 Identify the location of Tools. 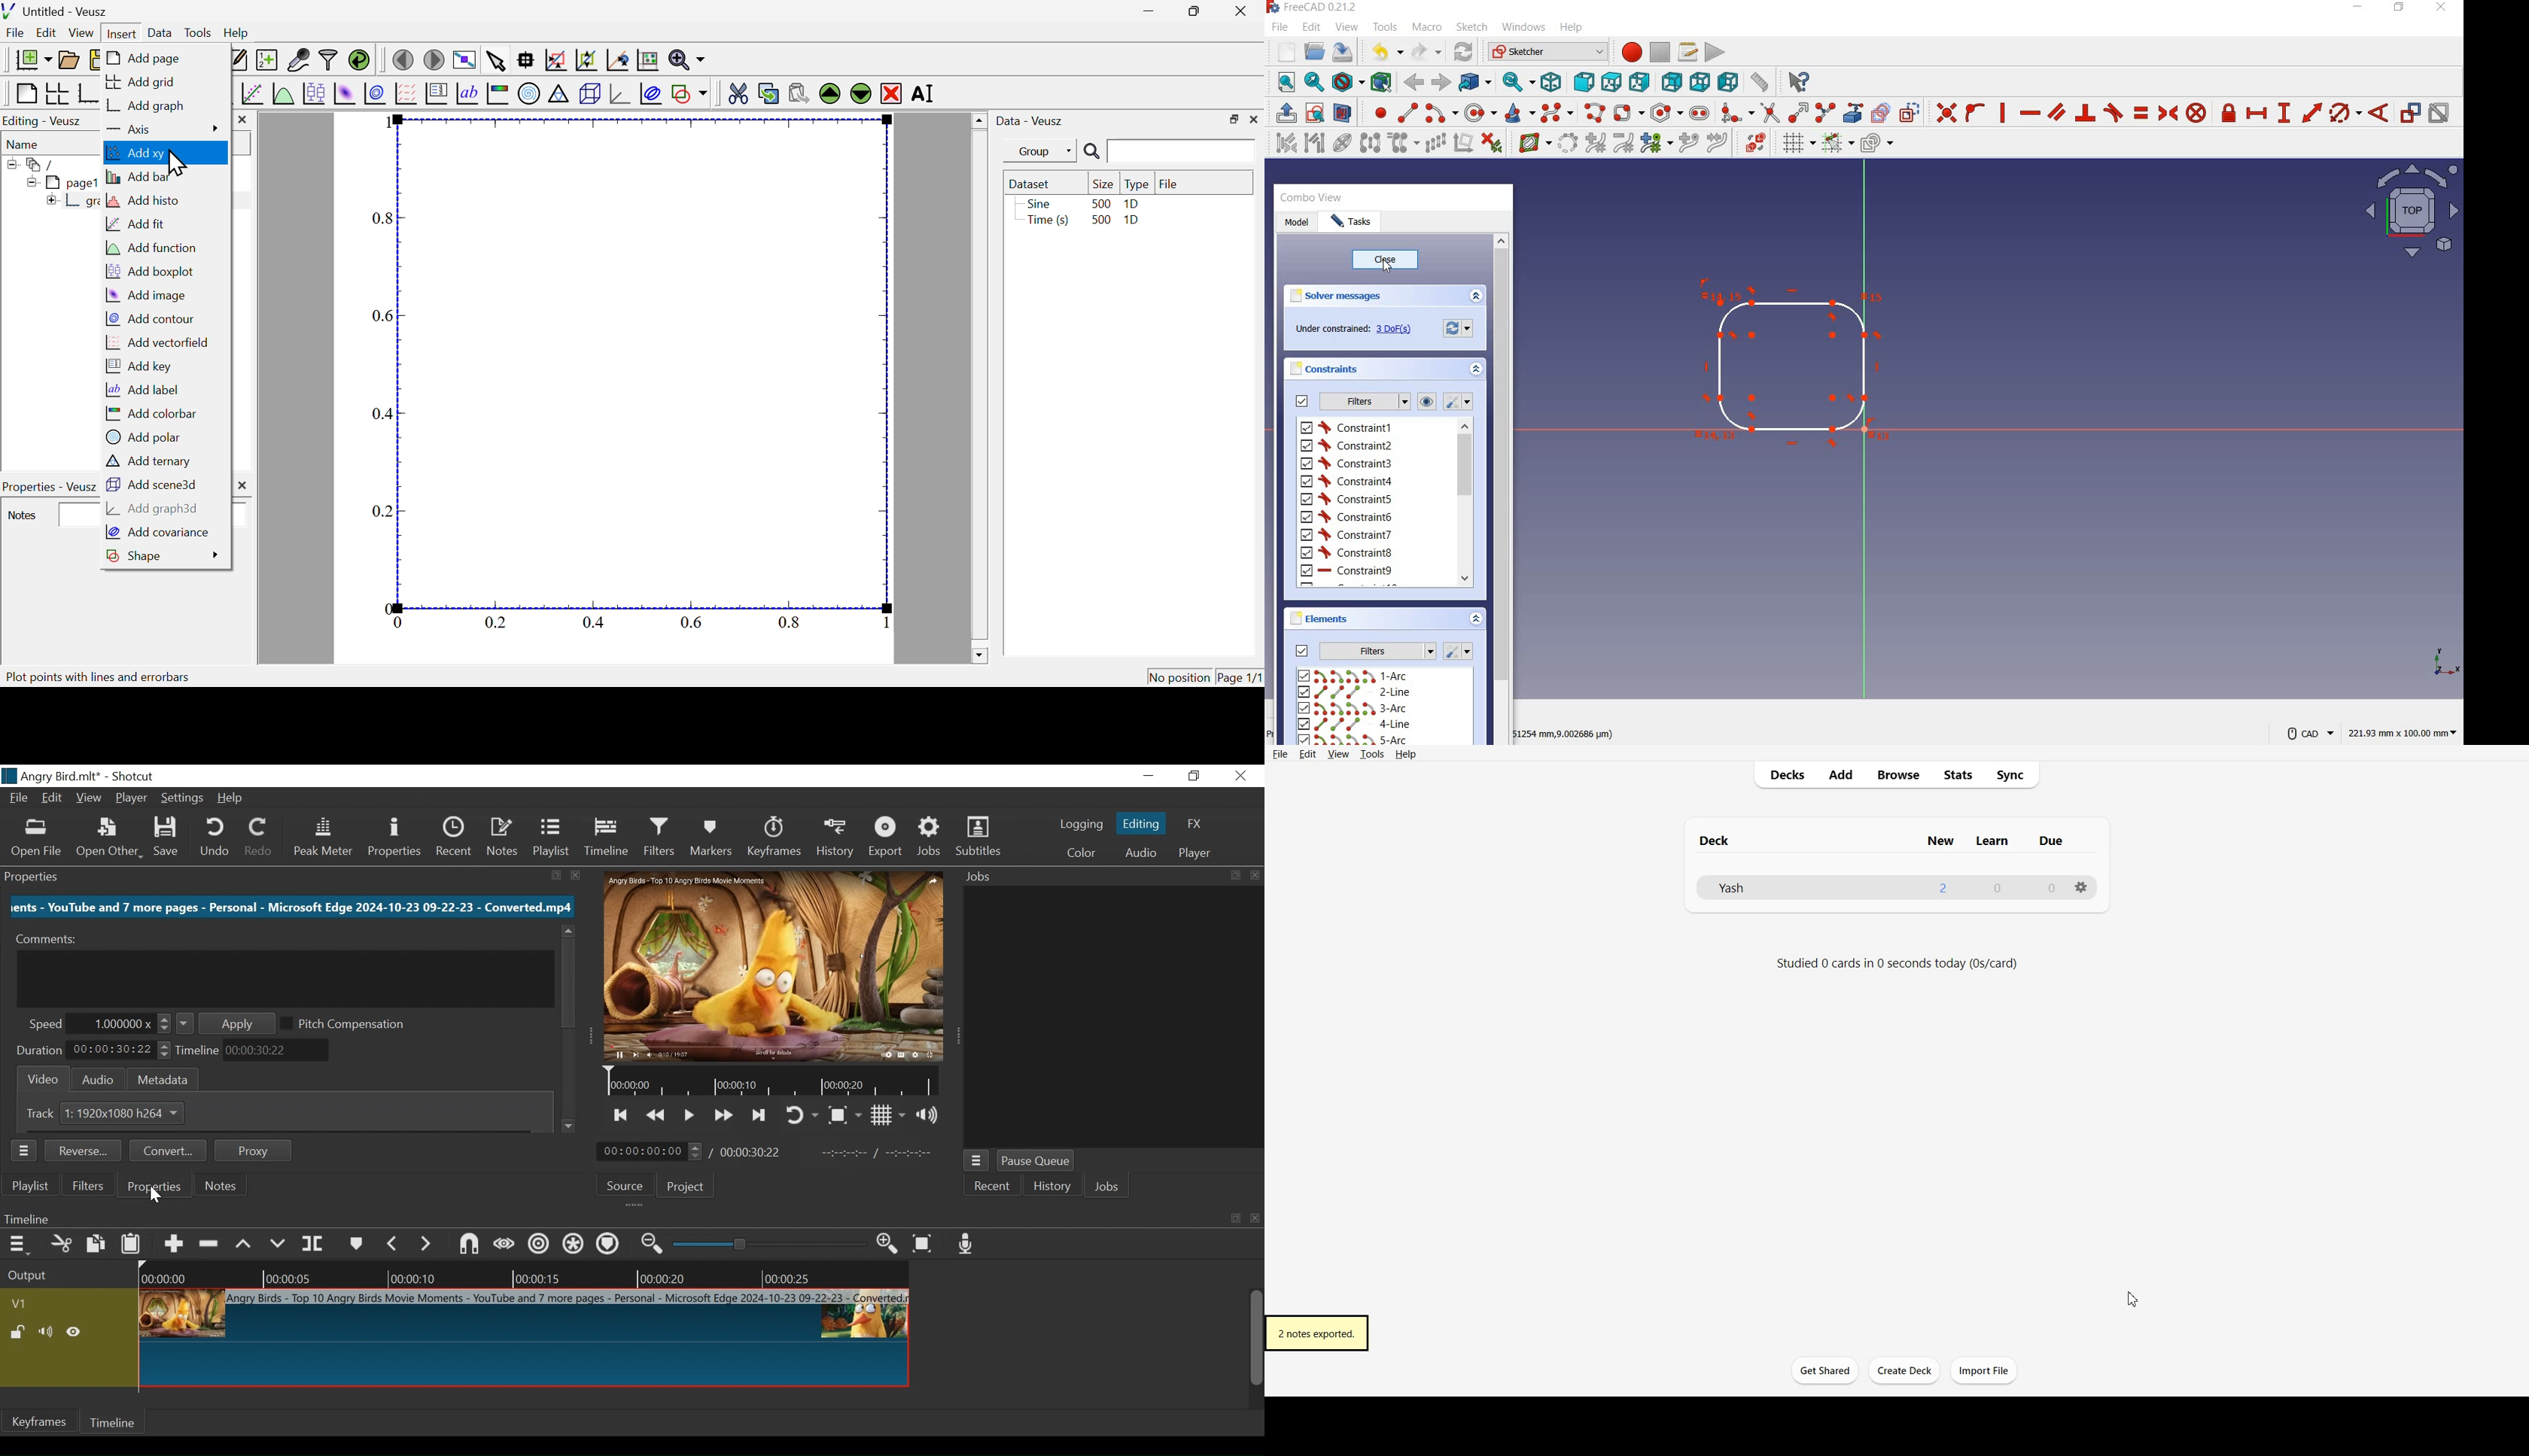
(1373, 755).